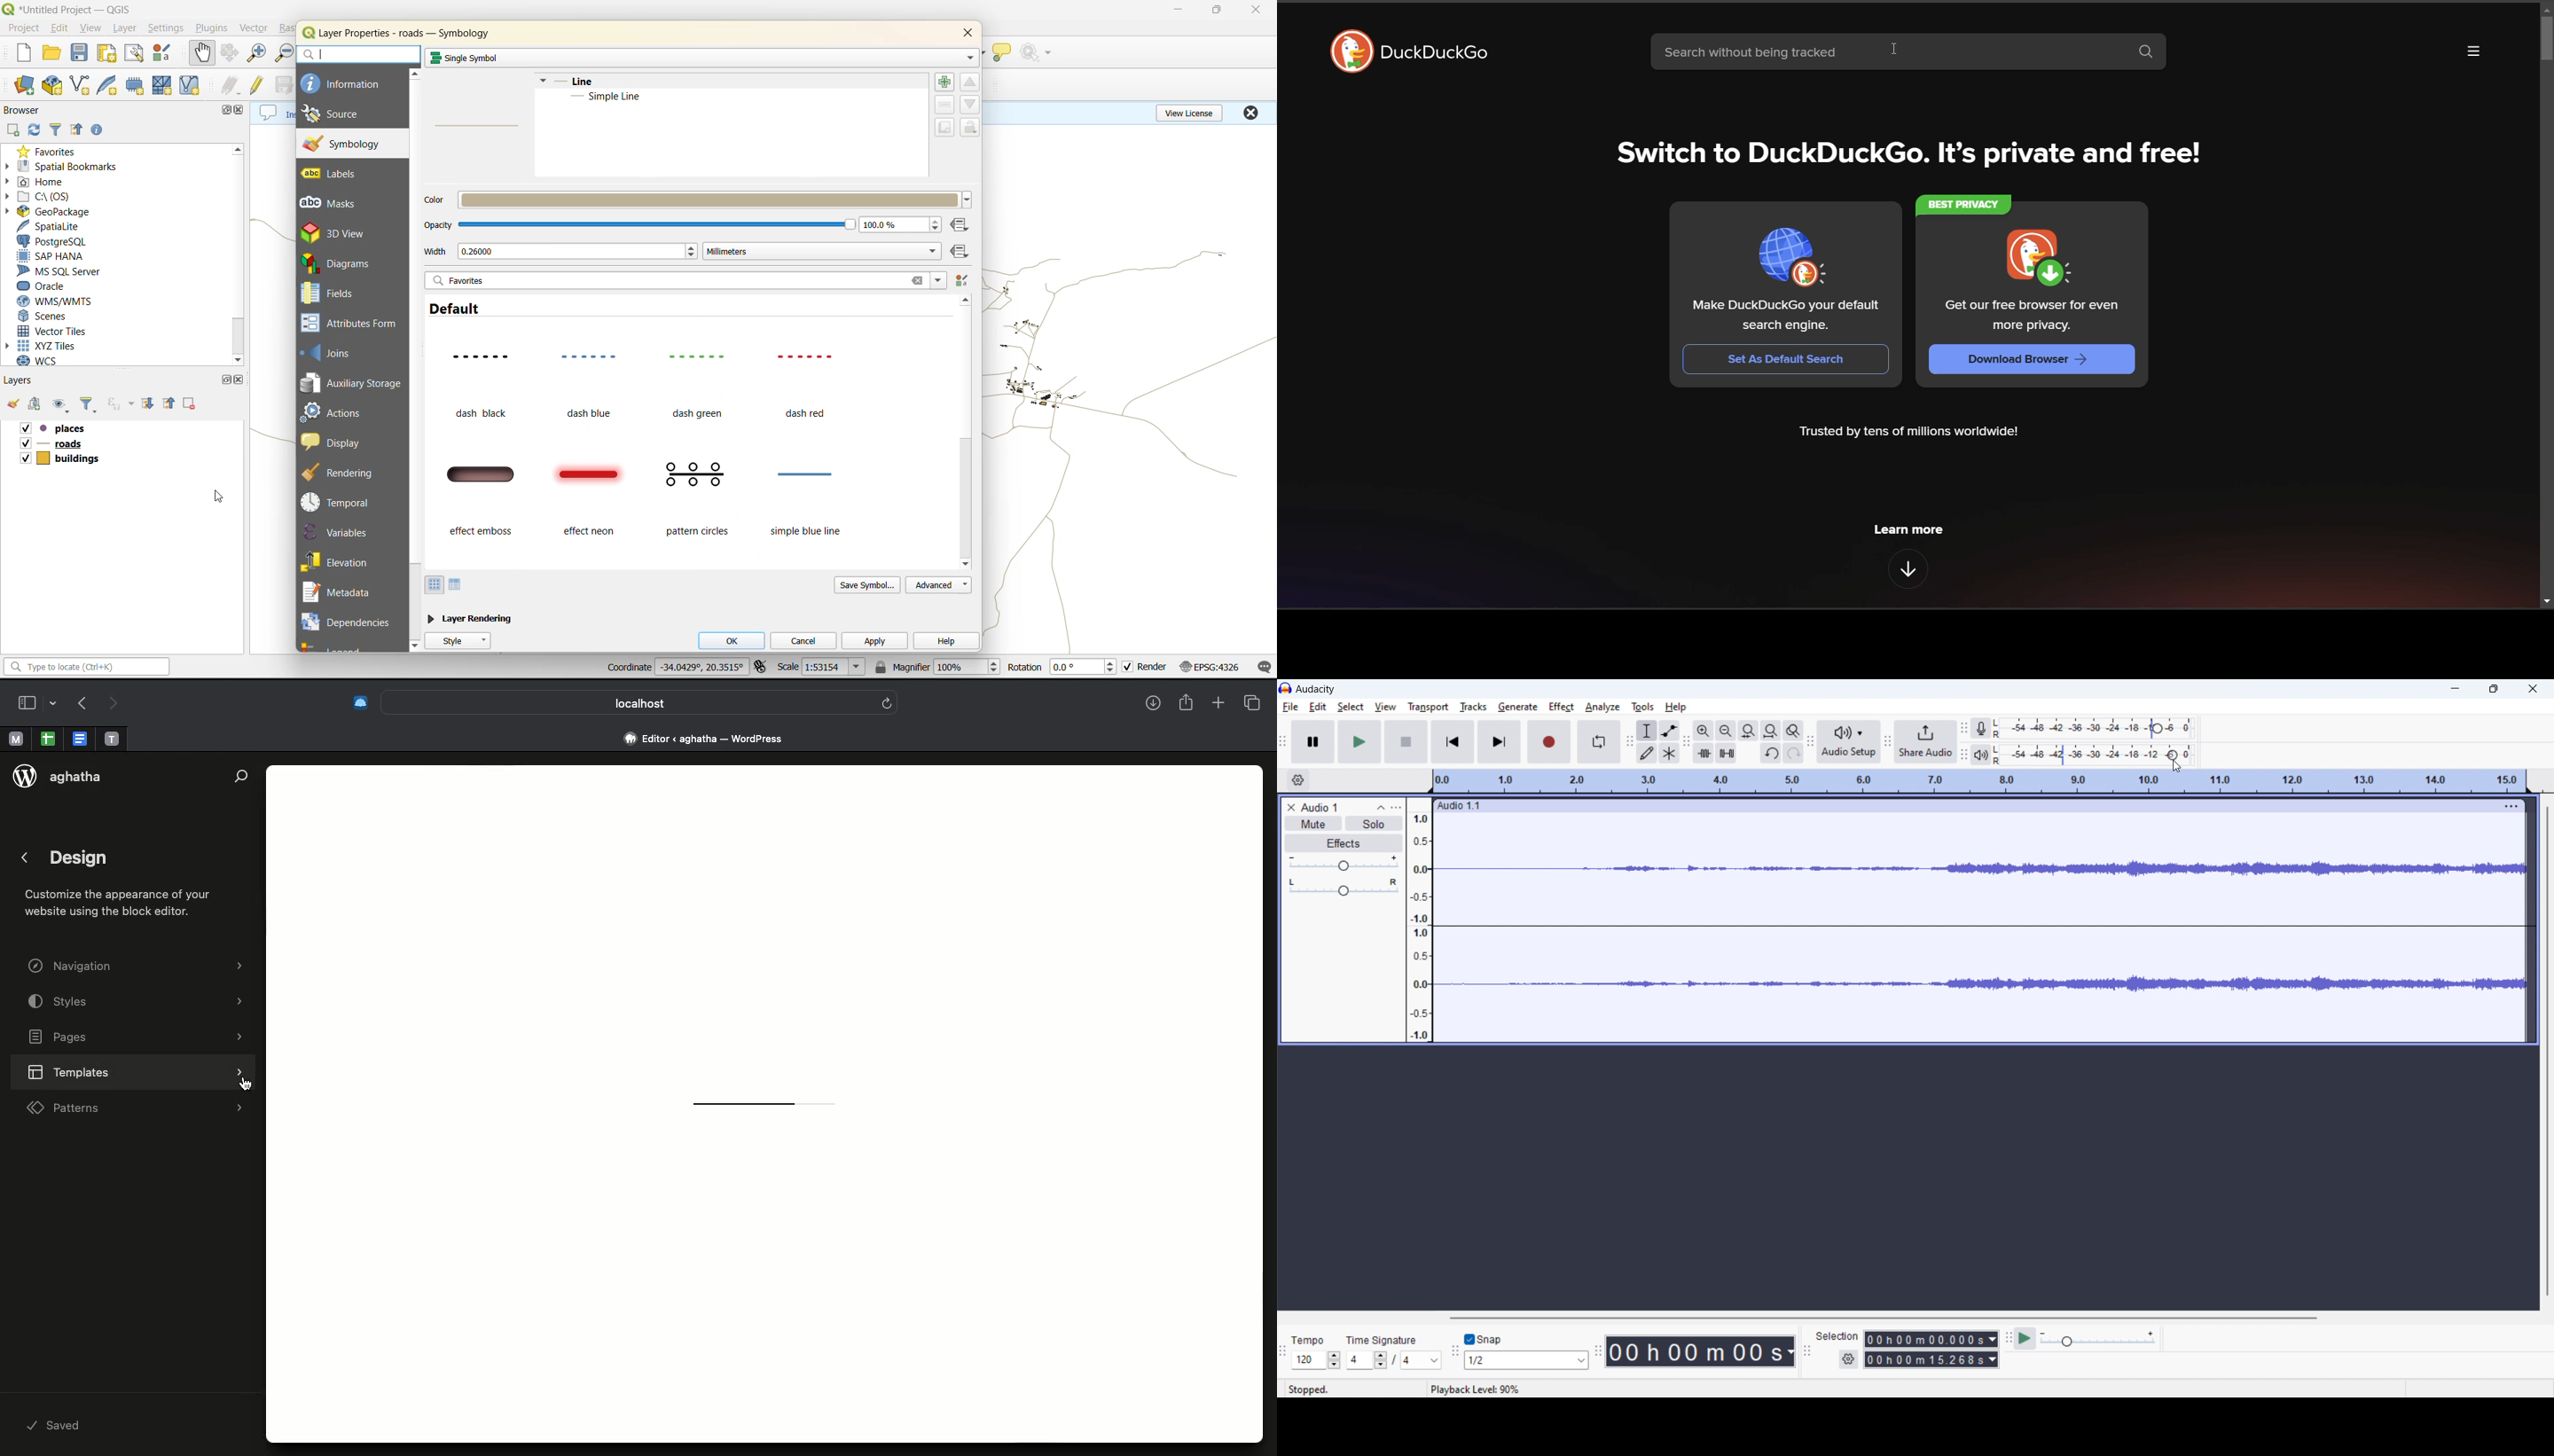 This screenshot has width=2576, height=1456. What do you see at coordinates (1786, 315) in the screenshot?
I see `Make DuckDuckGo your default search engine.` at bounding box center [1786, 315].